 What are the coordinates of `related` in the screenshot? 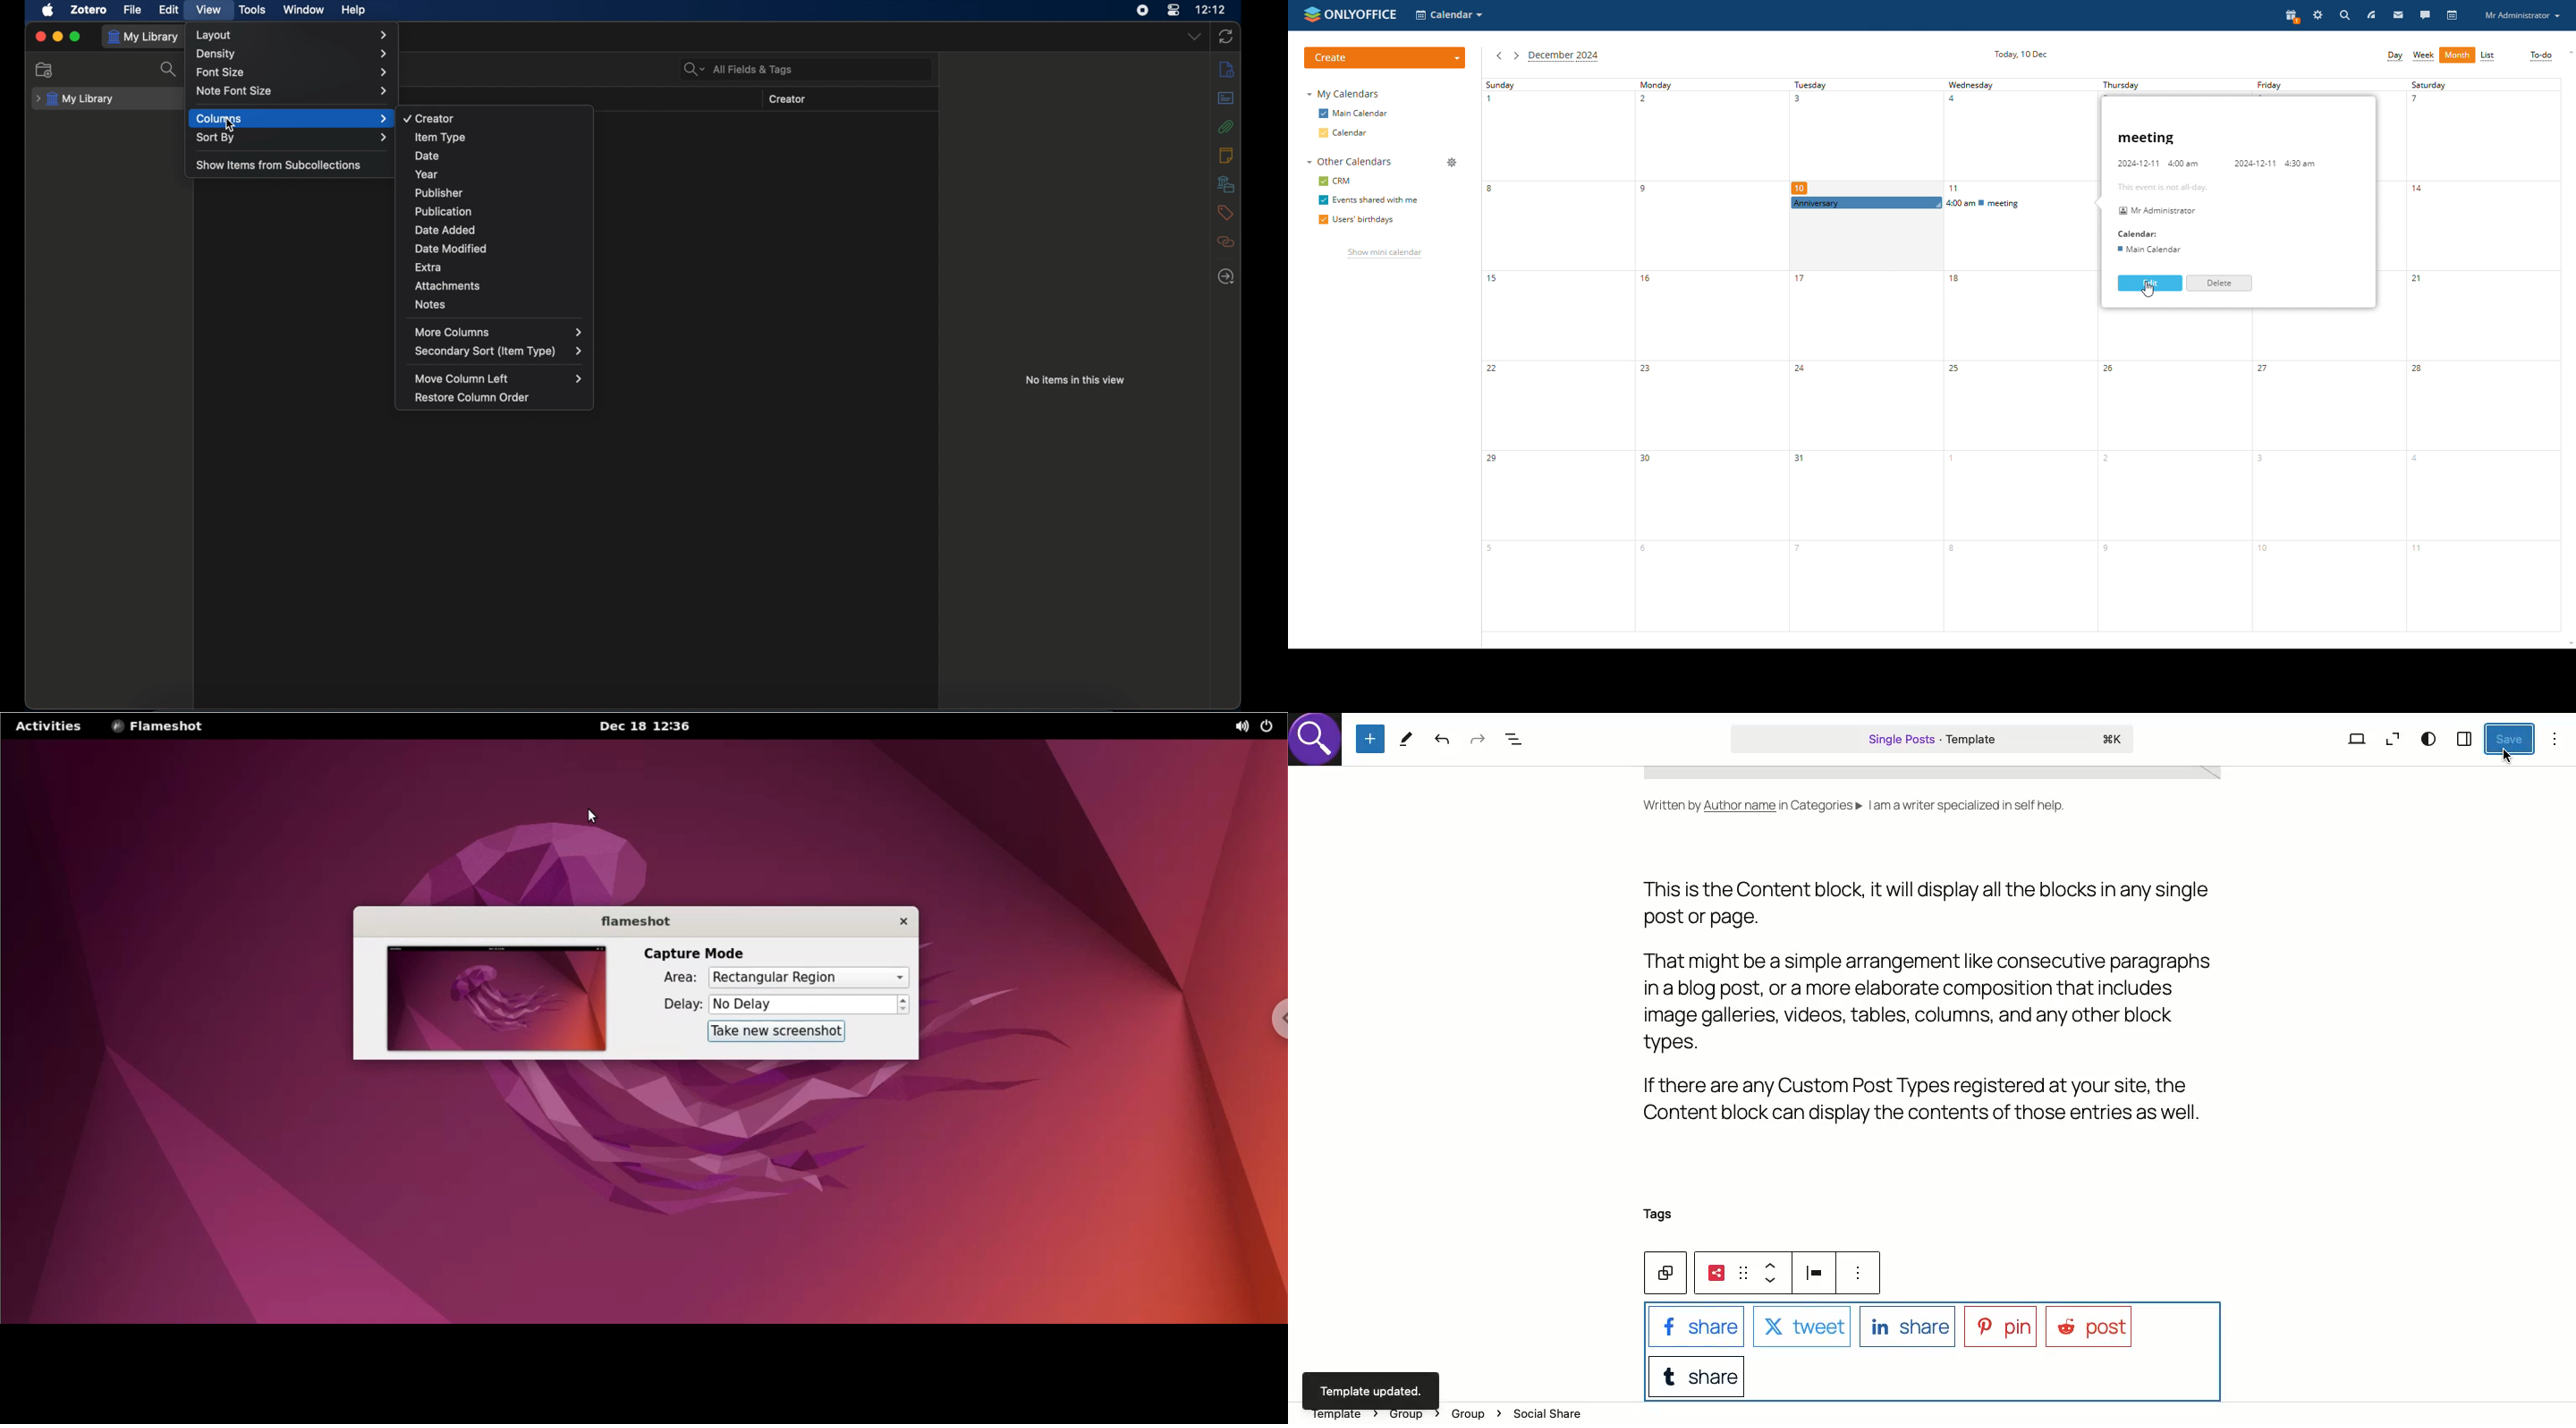 It's located at (1226, 242).